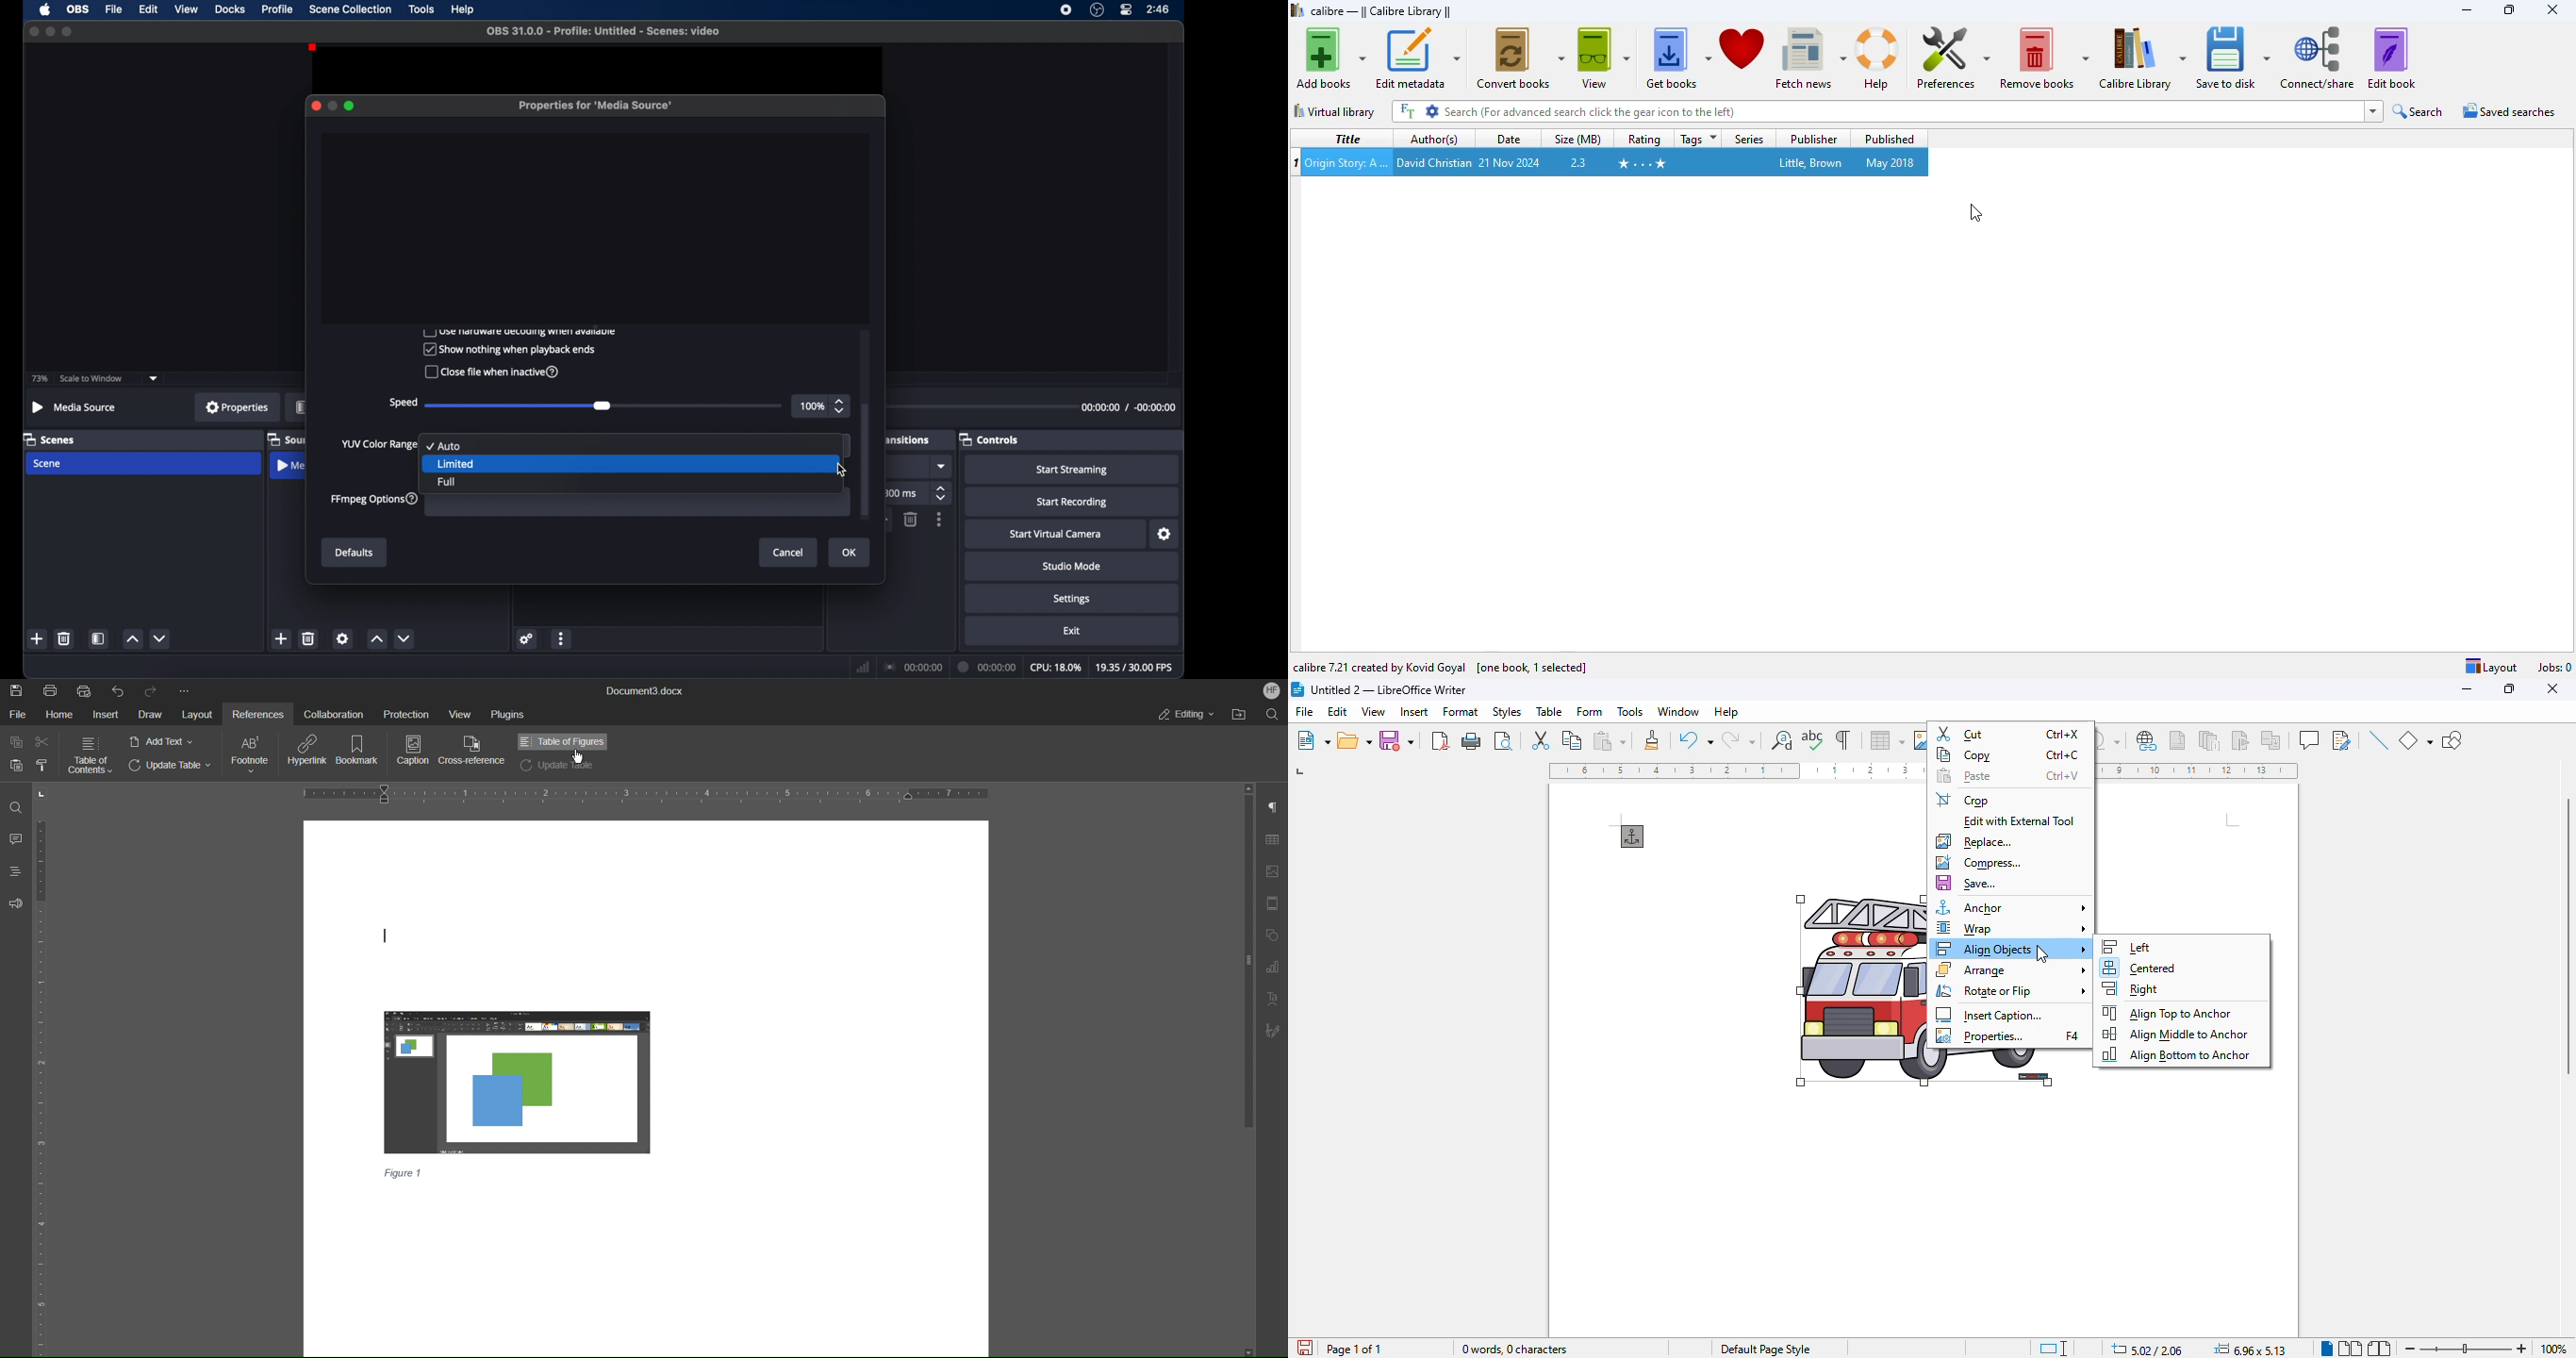  What do you see at coordinates (1066, 9) in the screenshot?
I see `screen recorder icon` at bounding box center [1066, 9].